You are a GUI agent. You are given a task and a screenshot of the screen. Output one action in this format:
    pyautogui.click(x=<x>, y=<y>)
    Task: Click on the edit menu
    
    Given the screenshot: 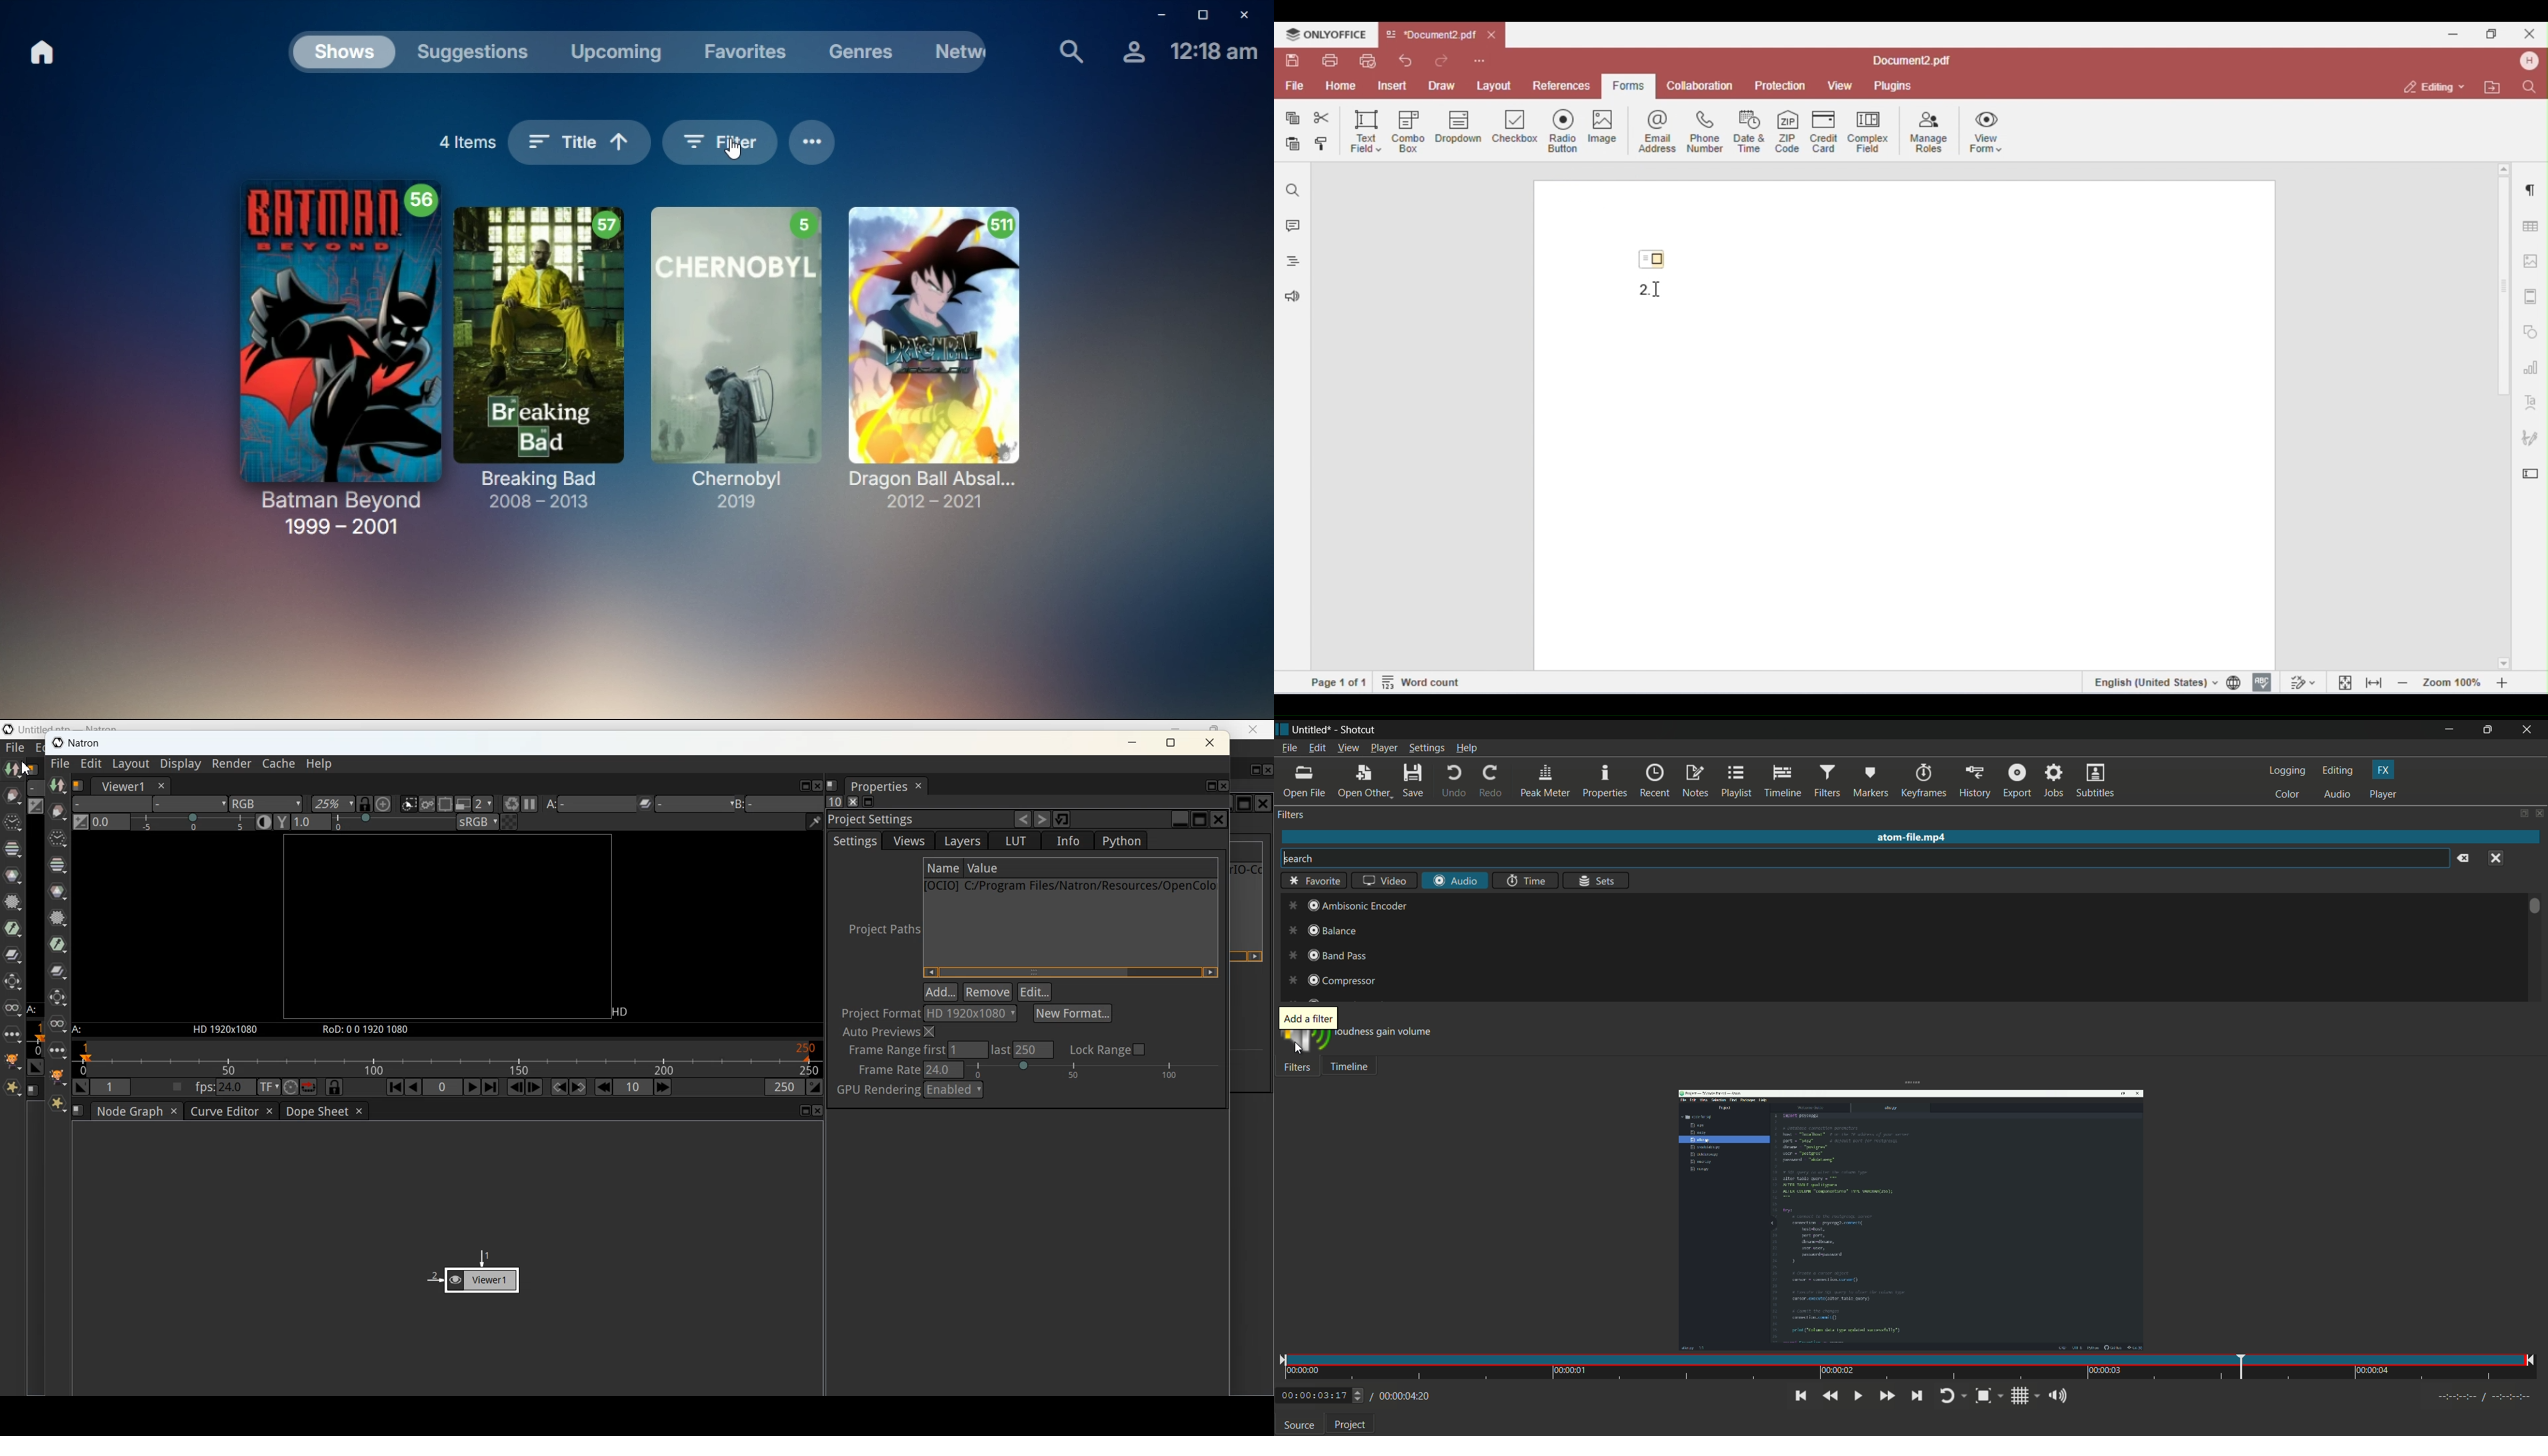 What is the action you would take?
    pyautogui.click(x=1317, y=749)
    